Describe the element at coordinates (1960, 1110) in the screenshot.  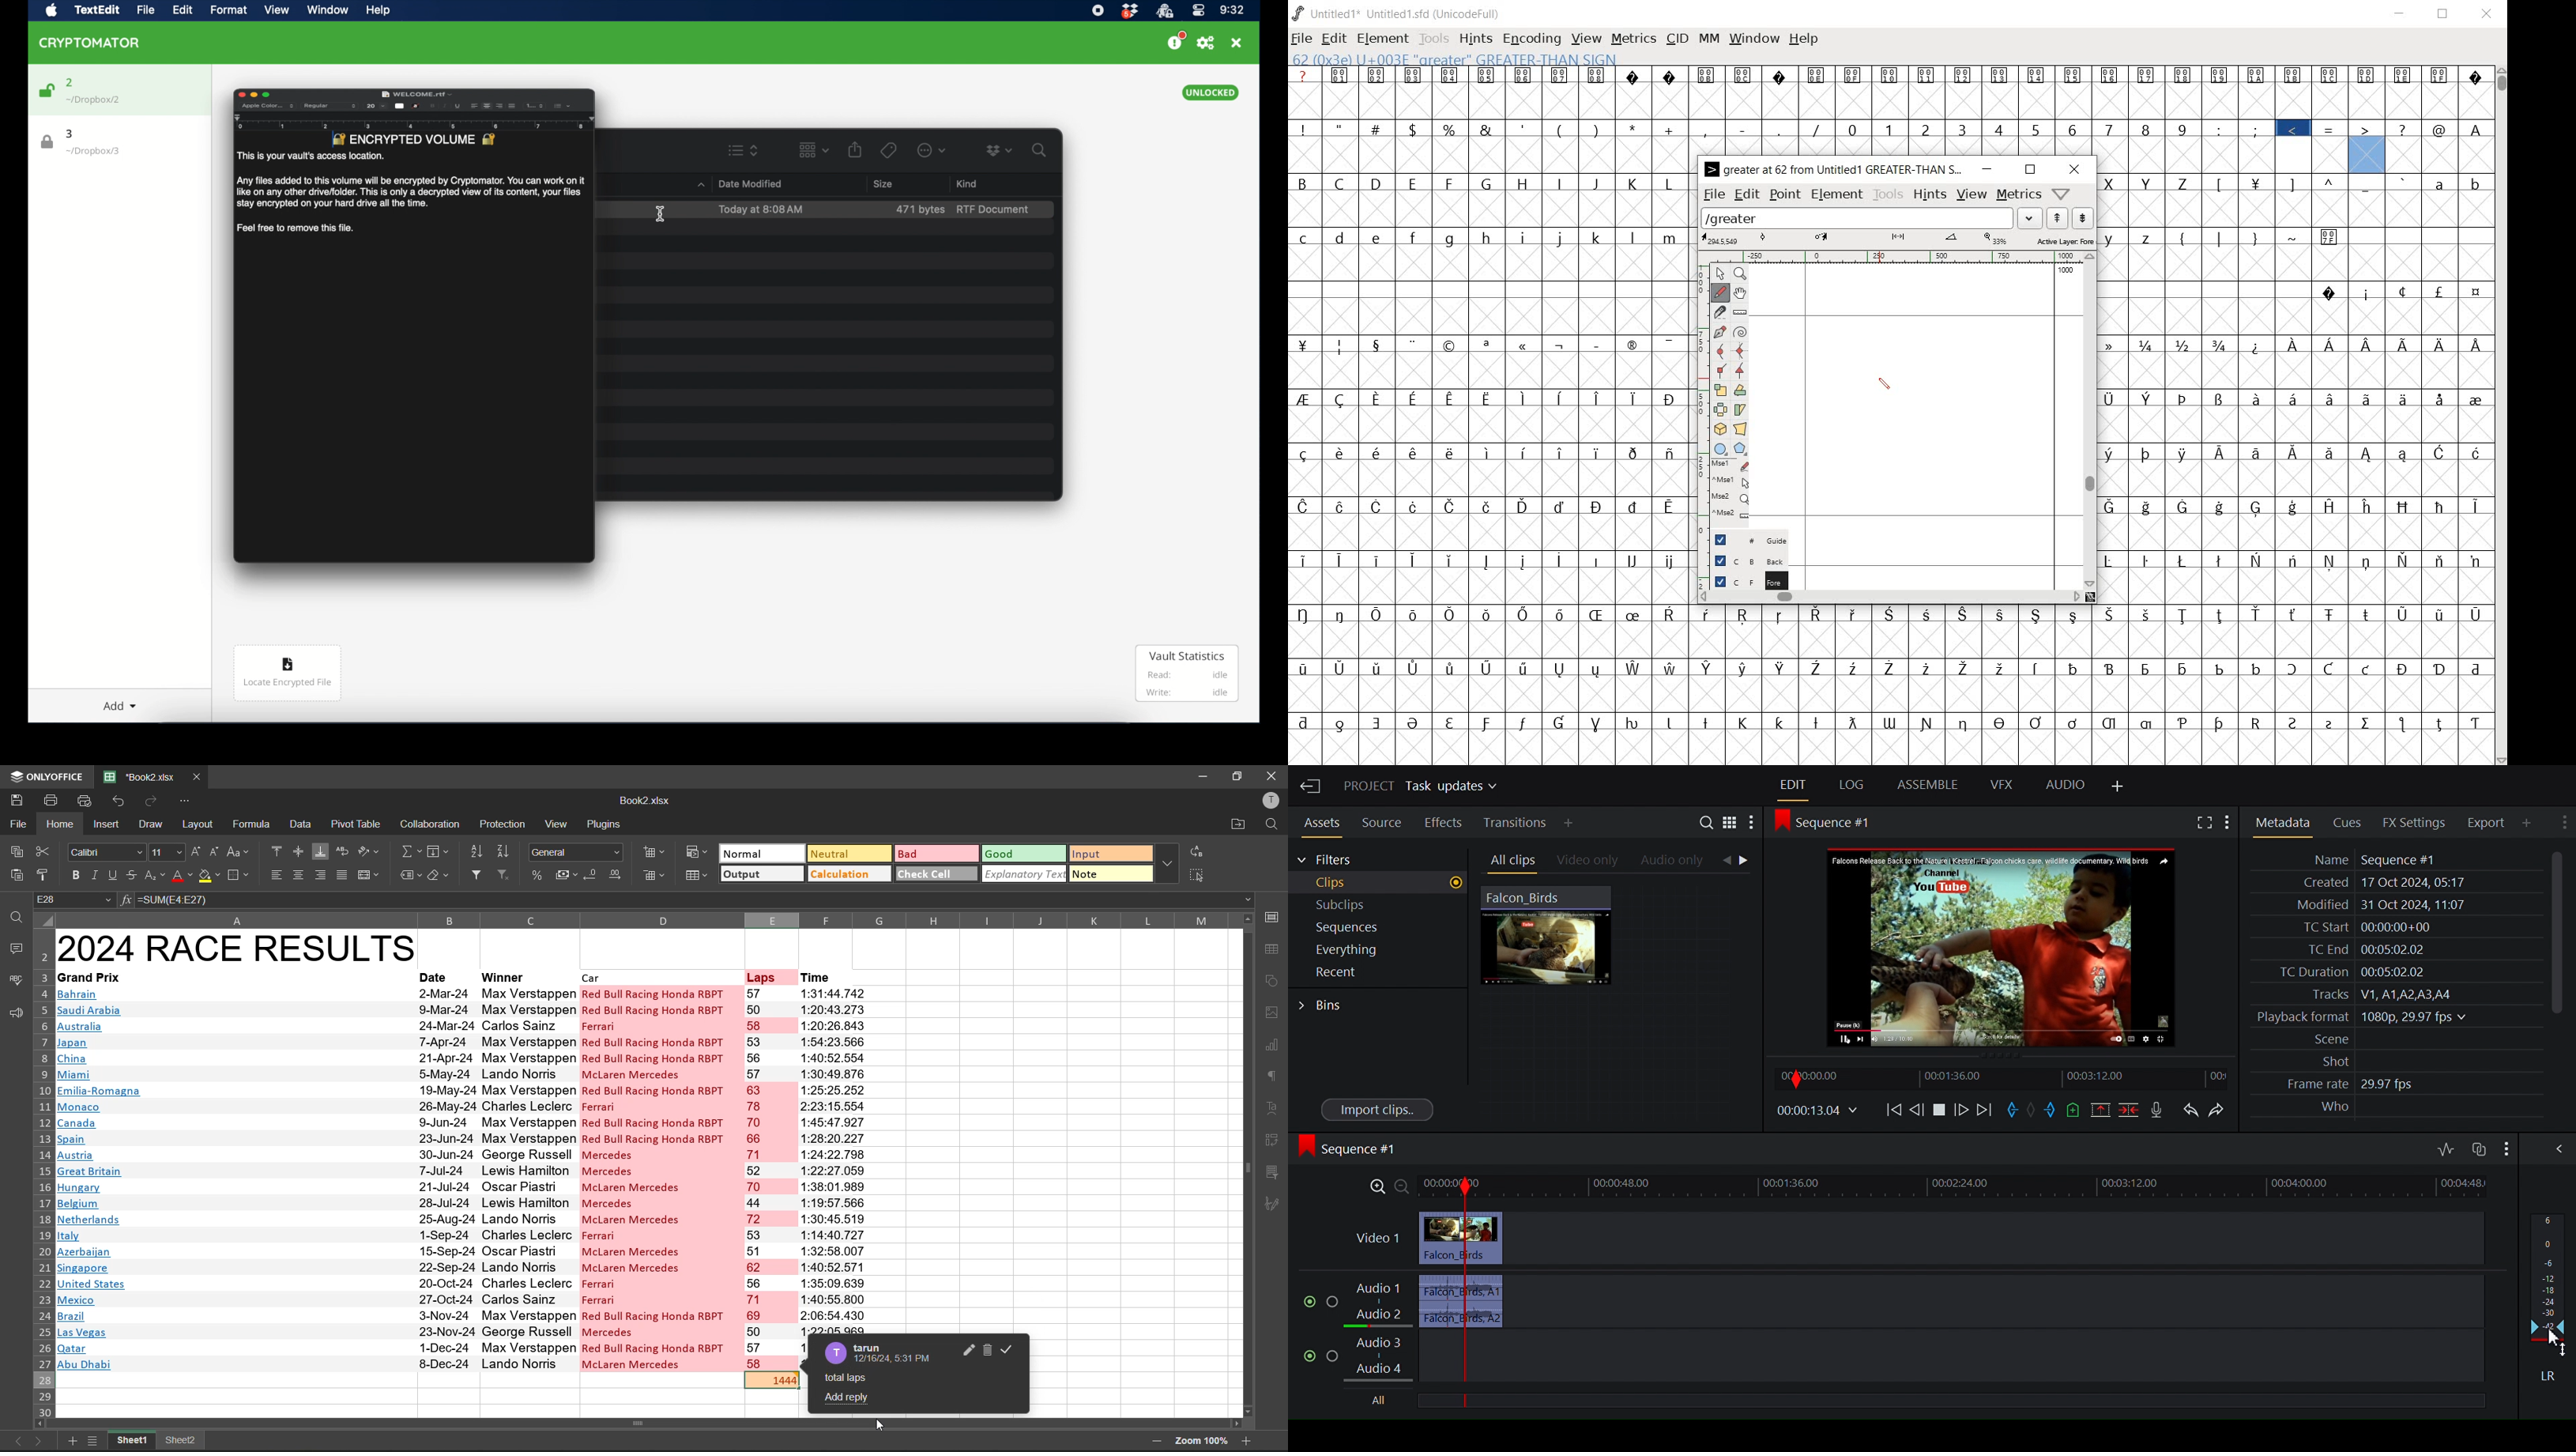
I see `Nudge one frame forward` at that location.